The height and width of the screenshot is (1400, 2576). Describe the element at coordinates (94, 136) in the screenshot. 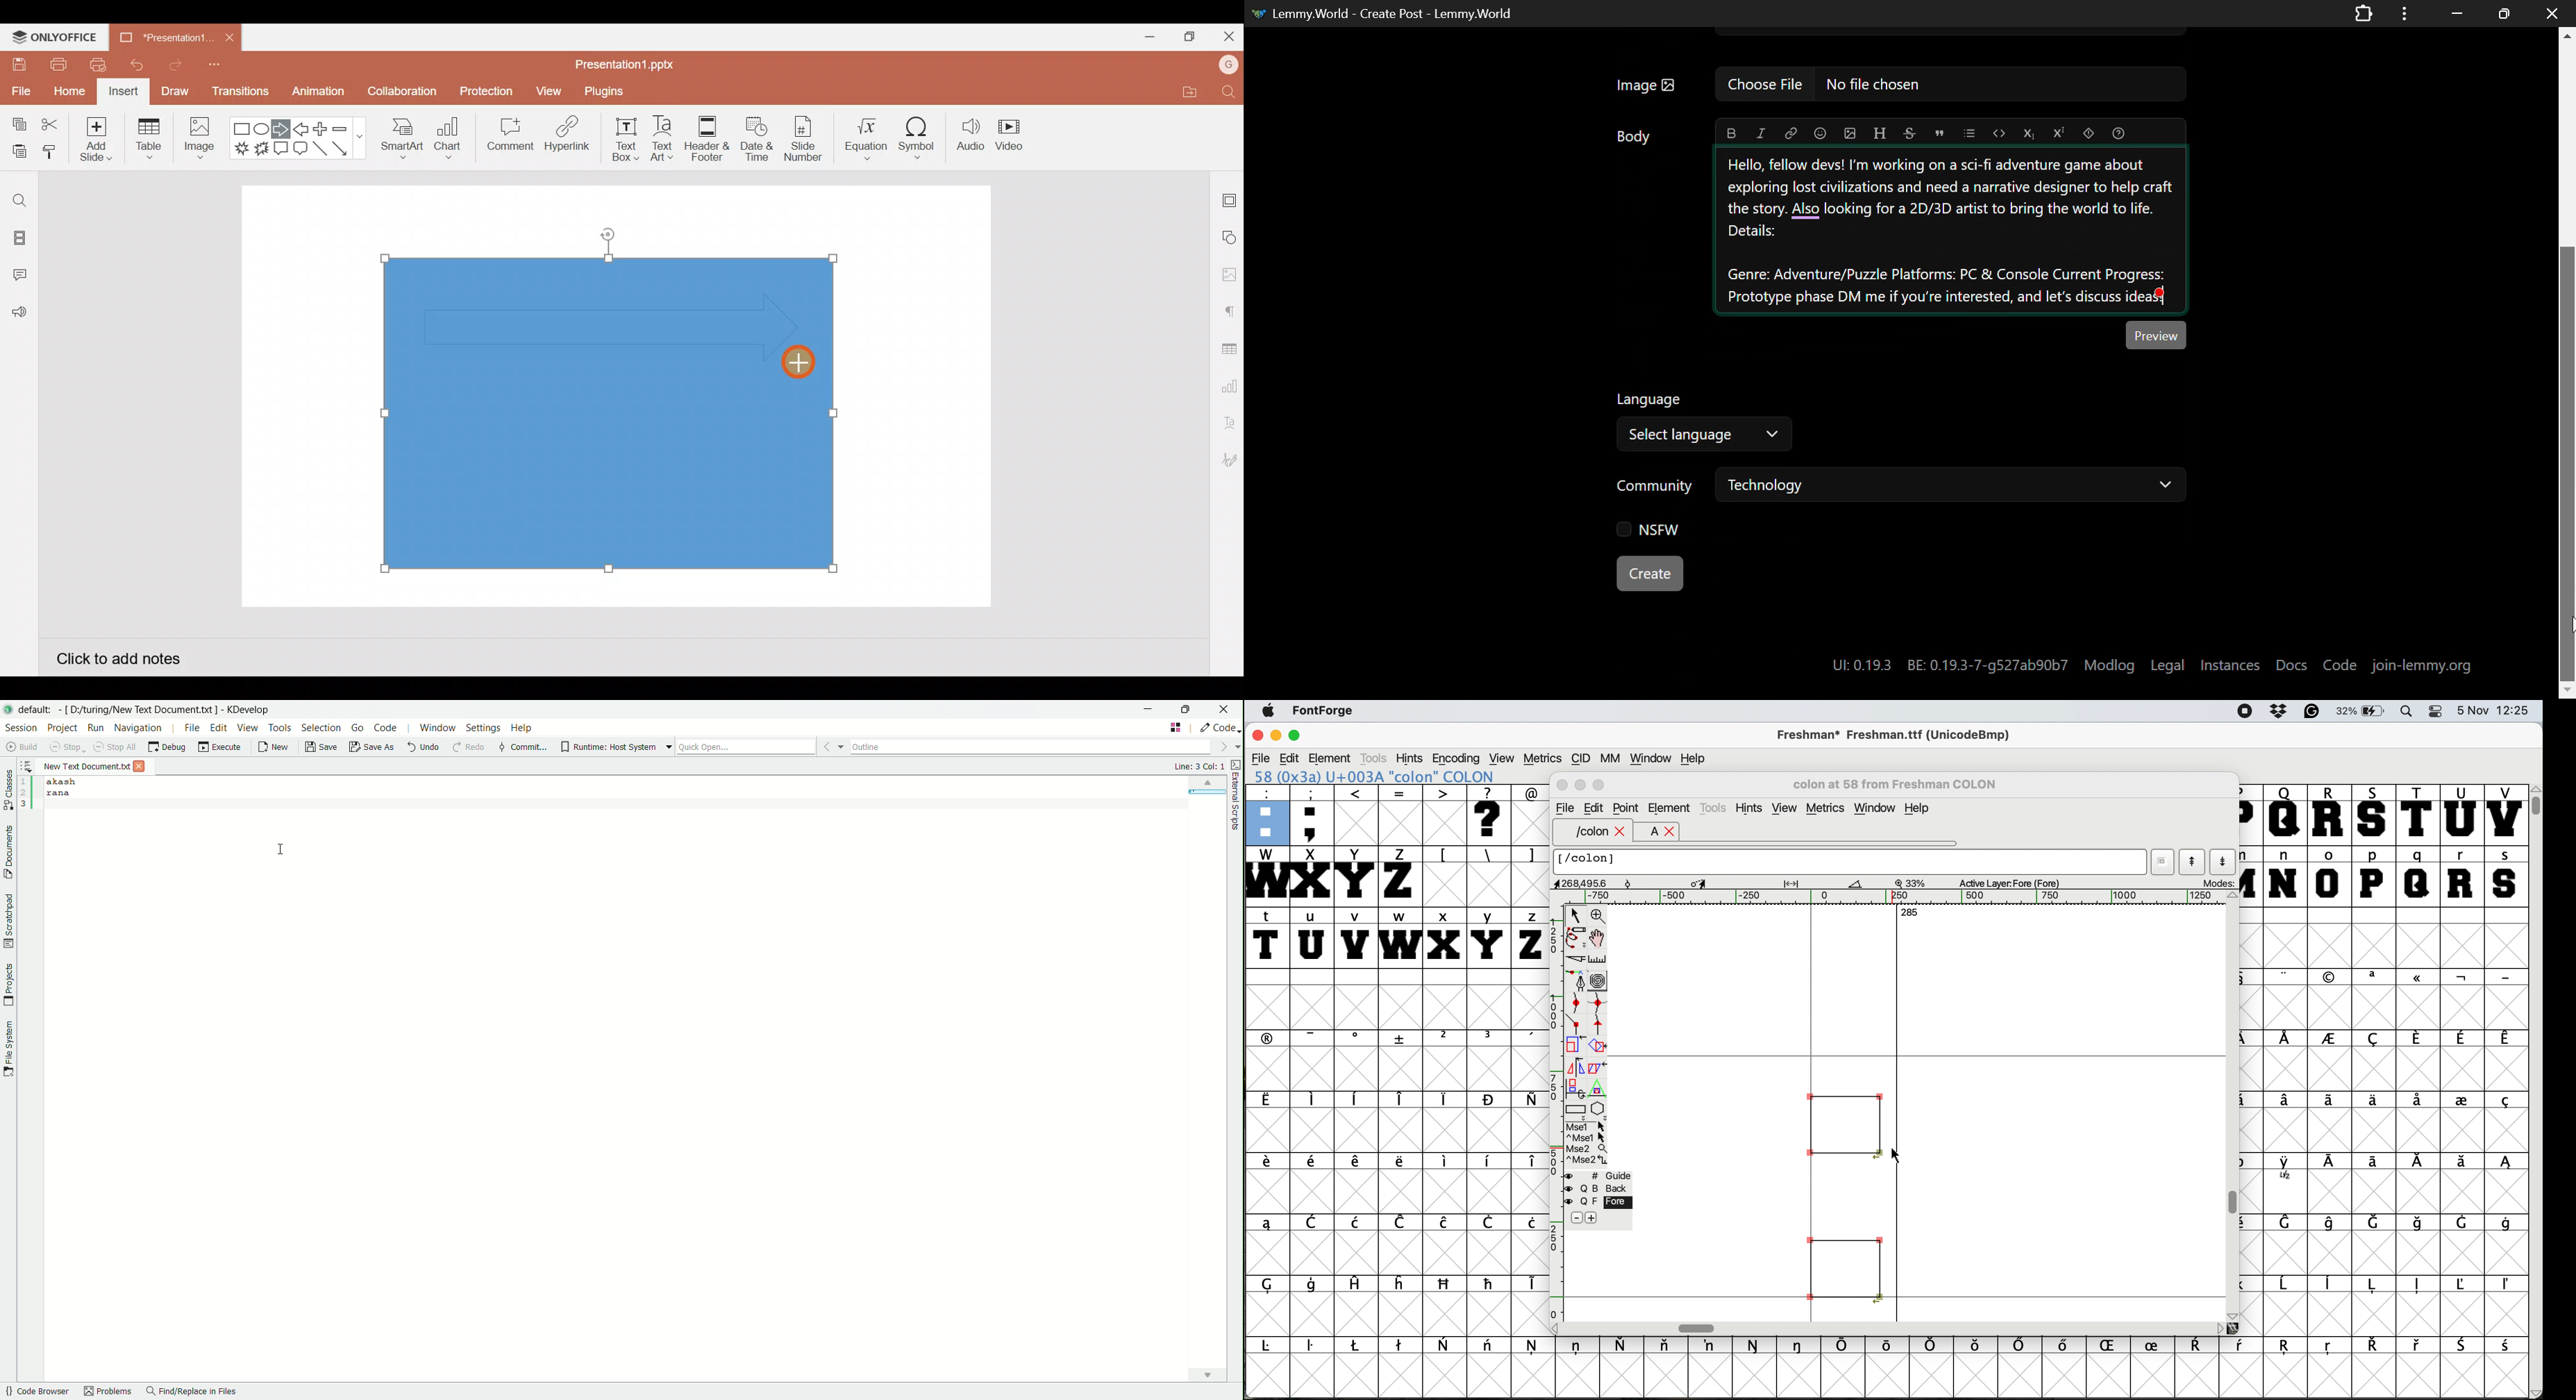

I see `Add slide` at that location.